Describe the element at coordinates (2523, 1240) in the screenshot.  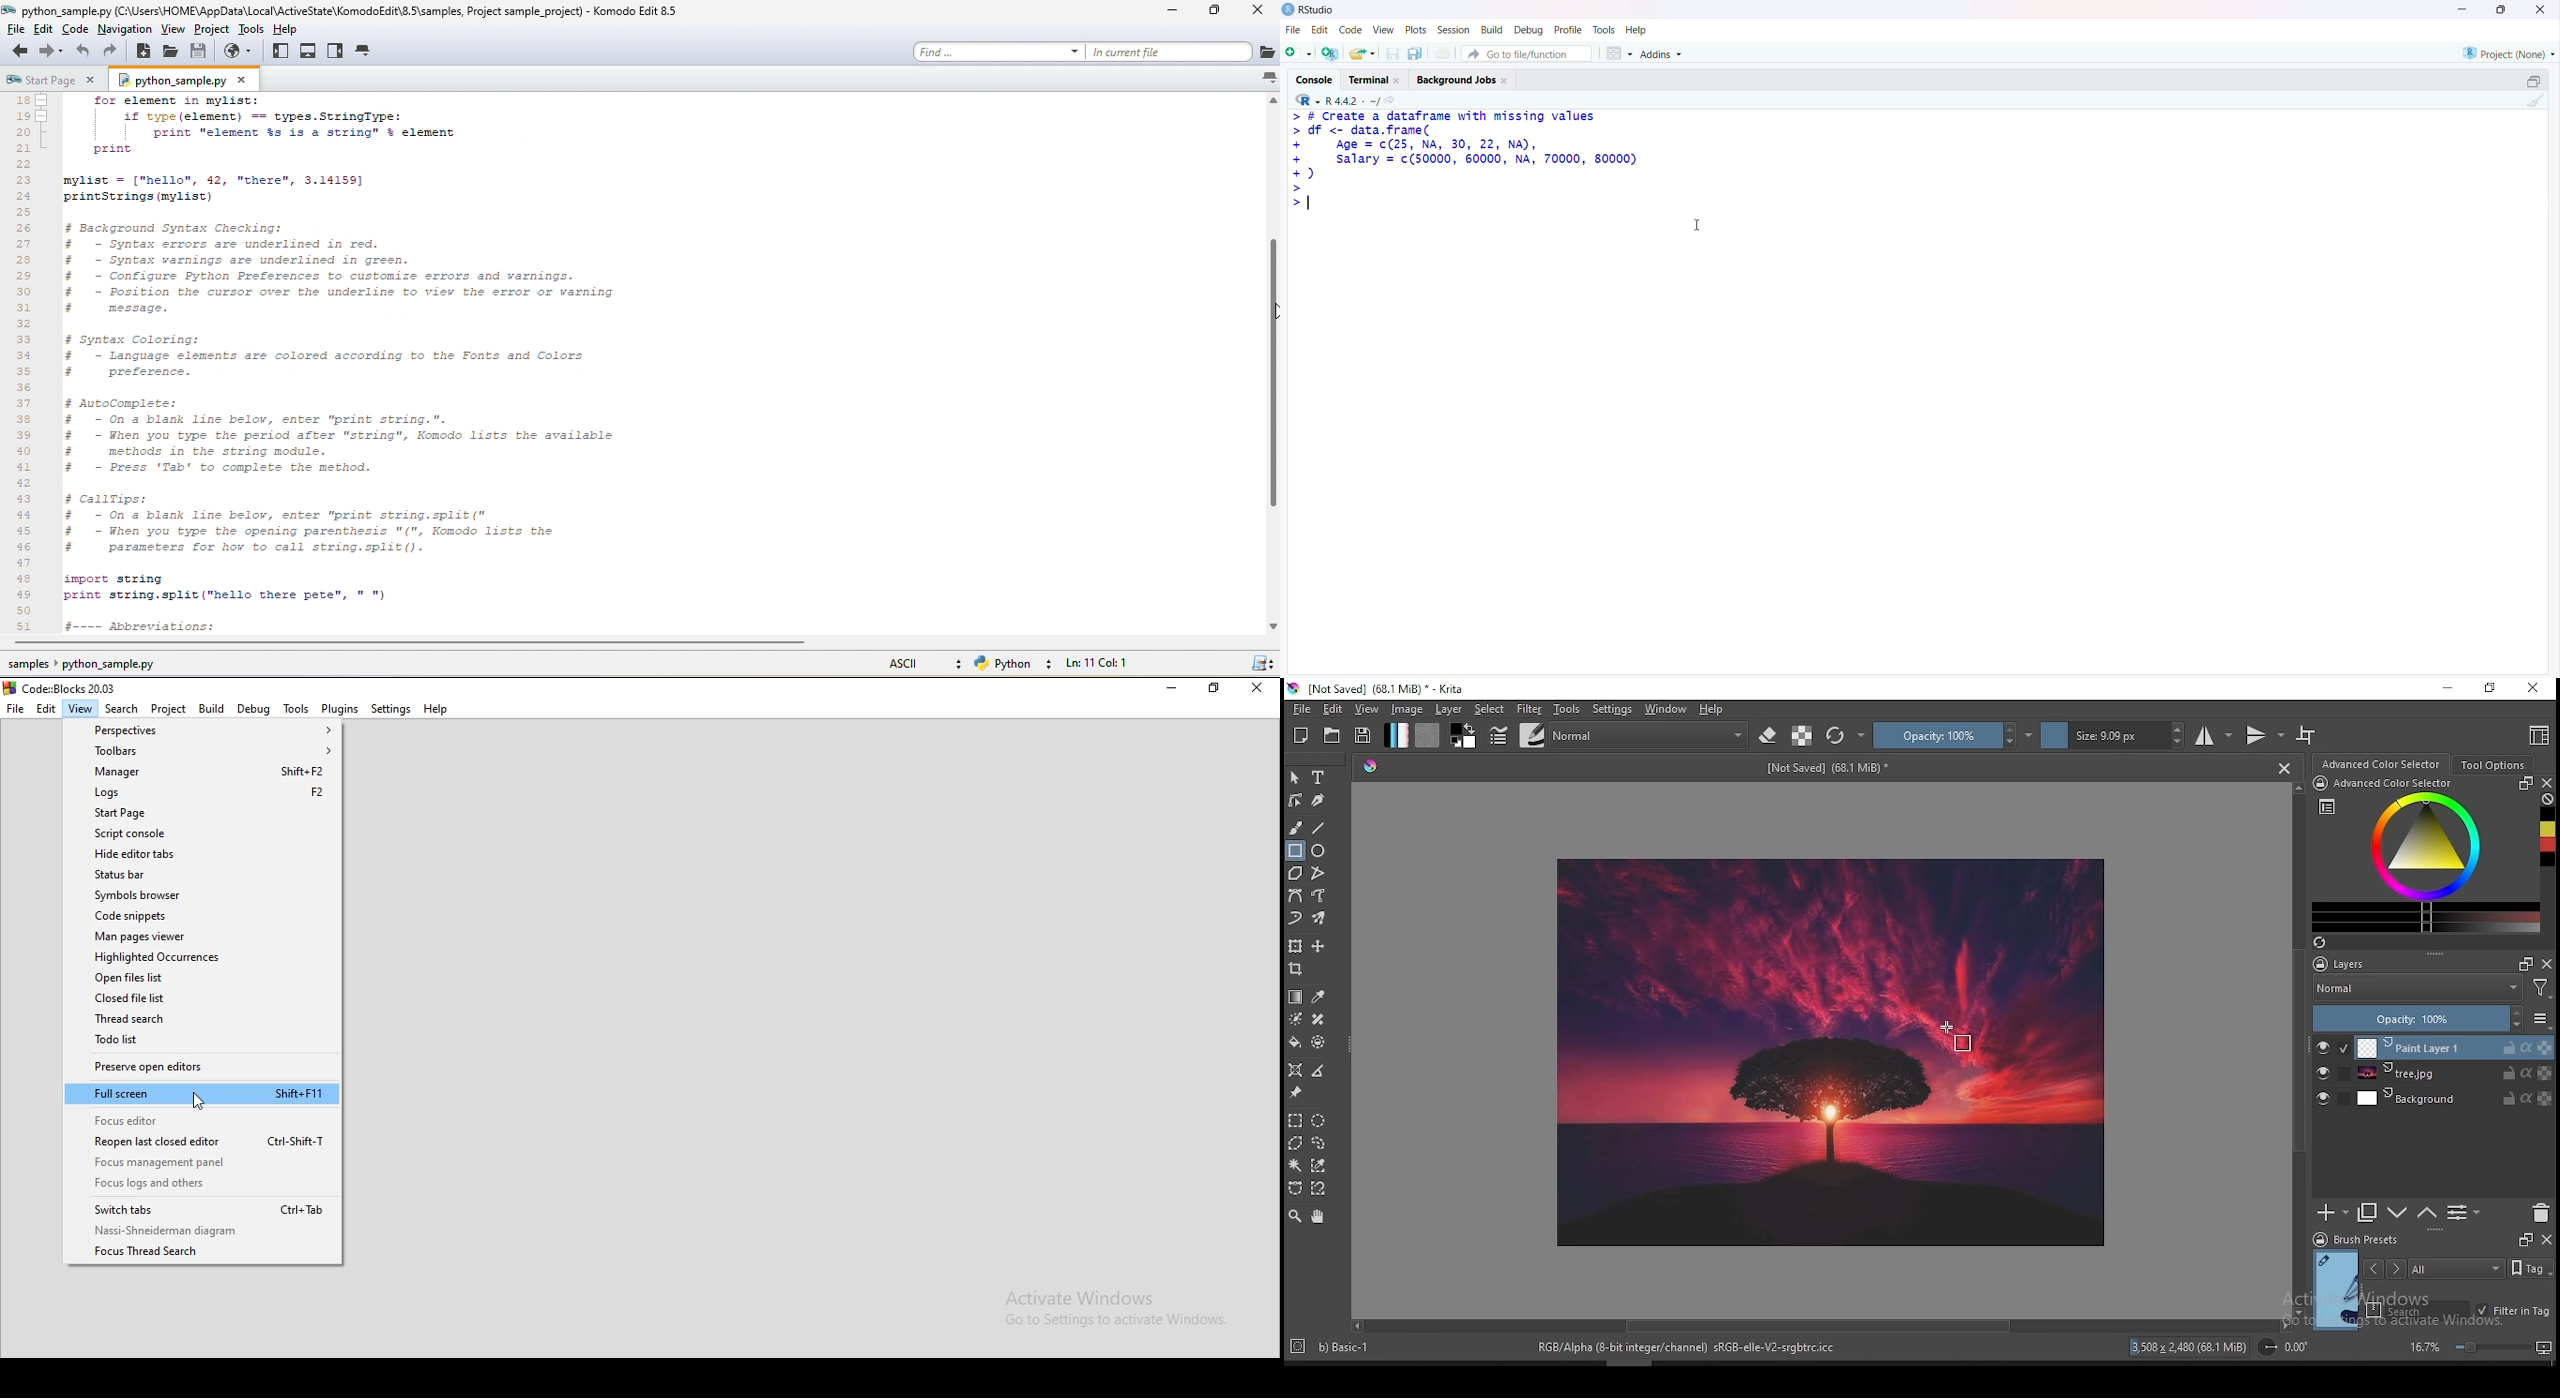
I see `Frame` at that location.